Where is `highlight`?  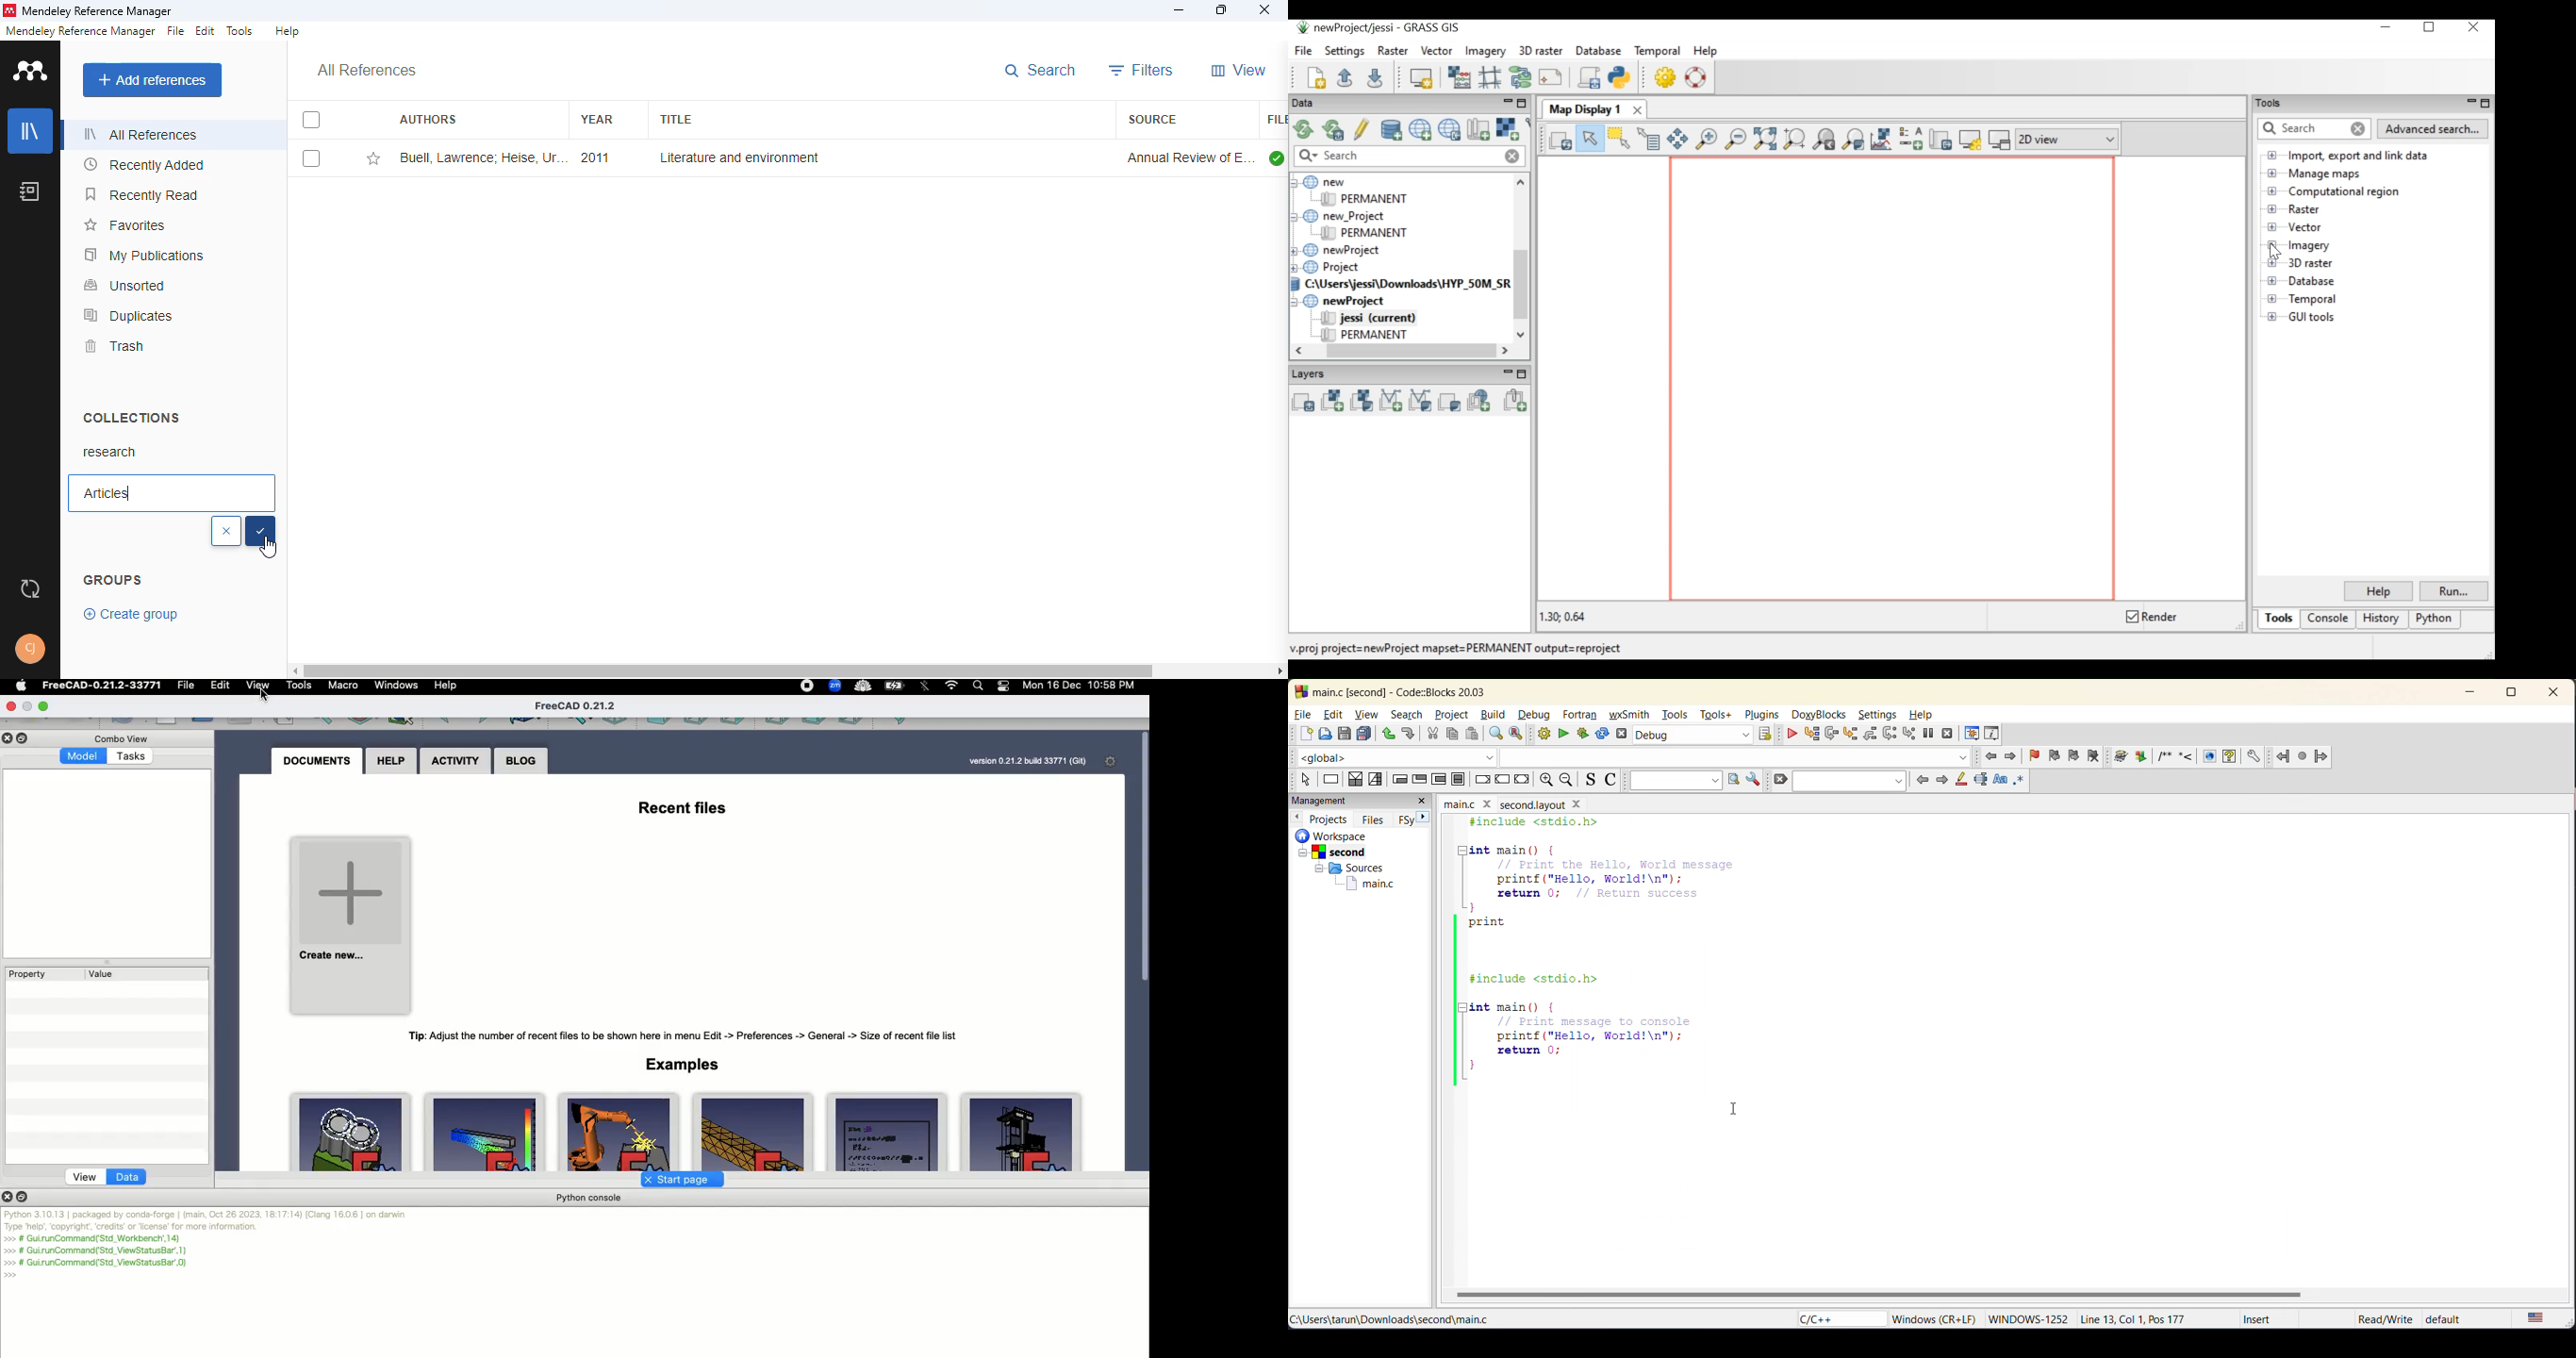 highlight is located at coordinates (1961, 780).